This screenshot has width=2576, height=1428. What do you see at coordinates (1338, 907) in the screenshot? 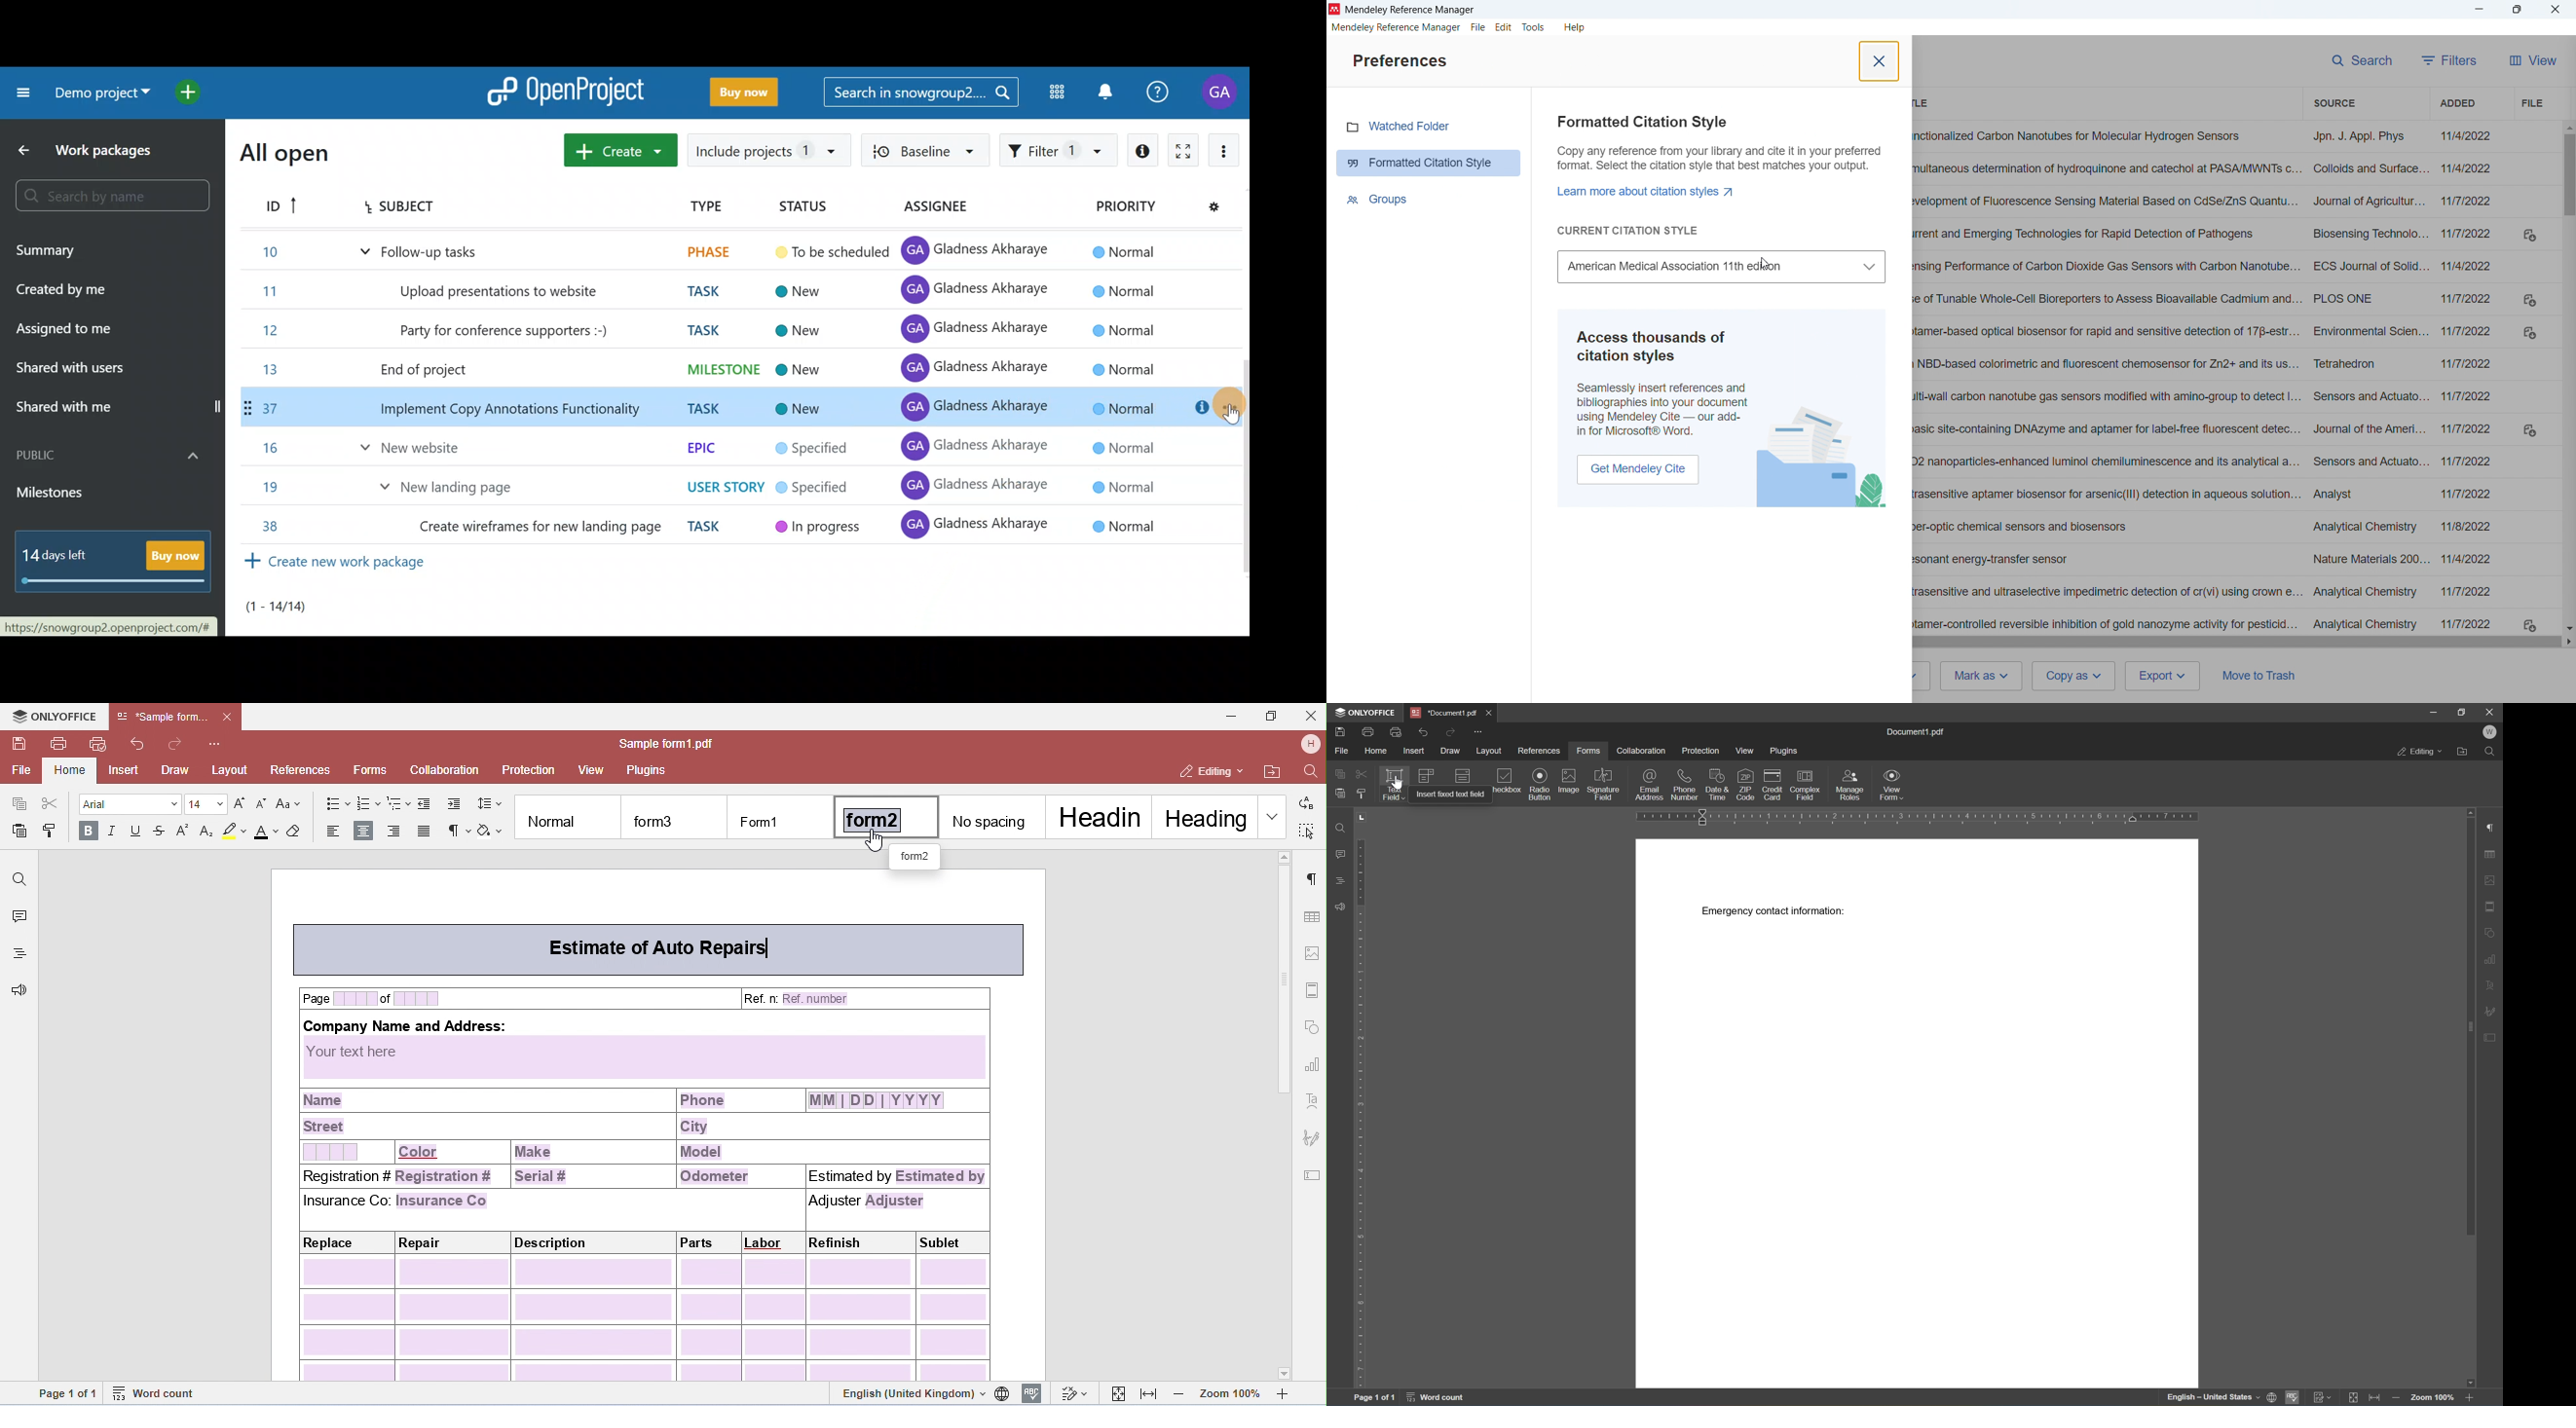
I see `feedback and support` at bounding box center [1338, 907].